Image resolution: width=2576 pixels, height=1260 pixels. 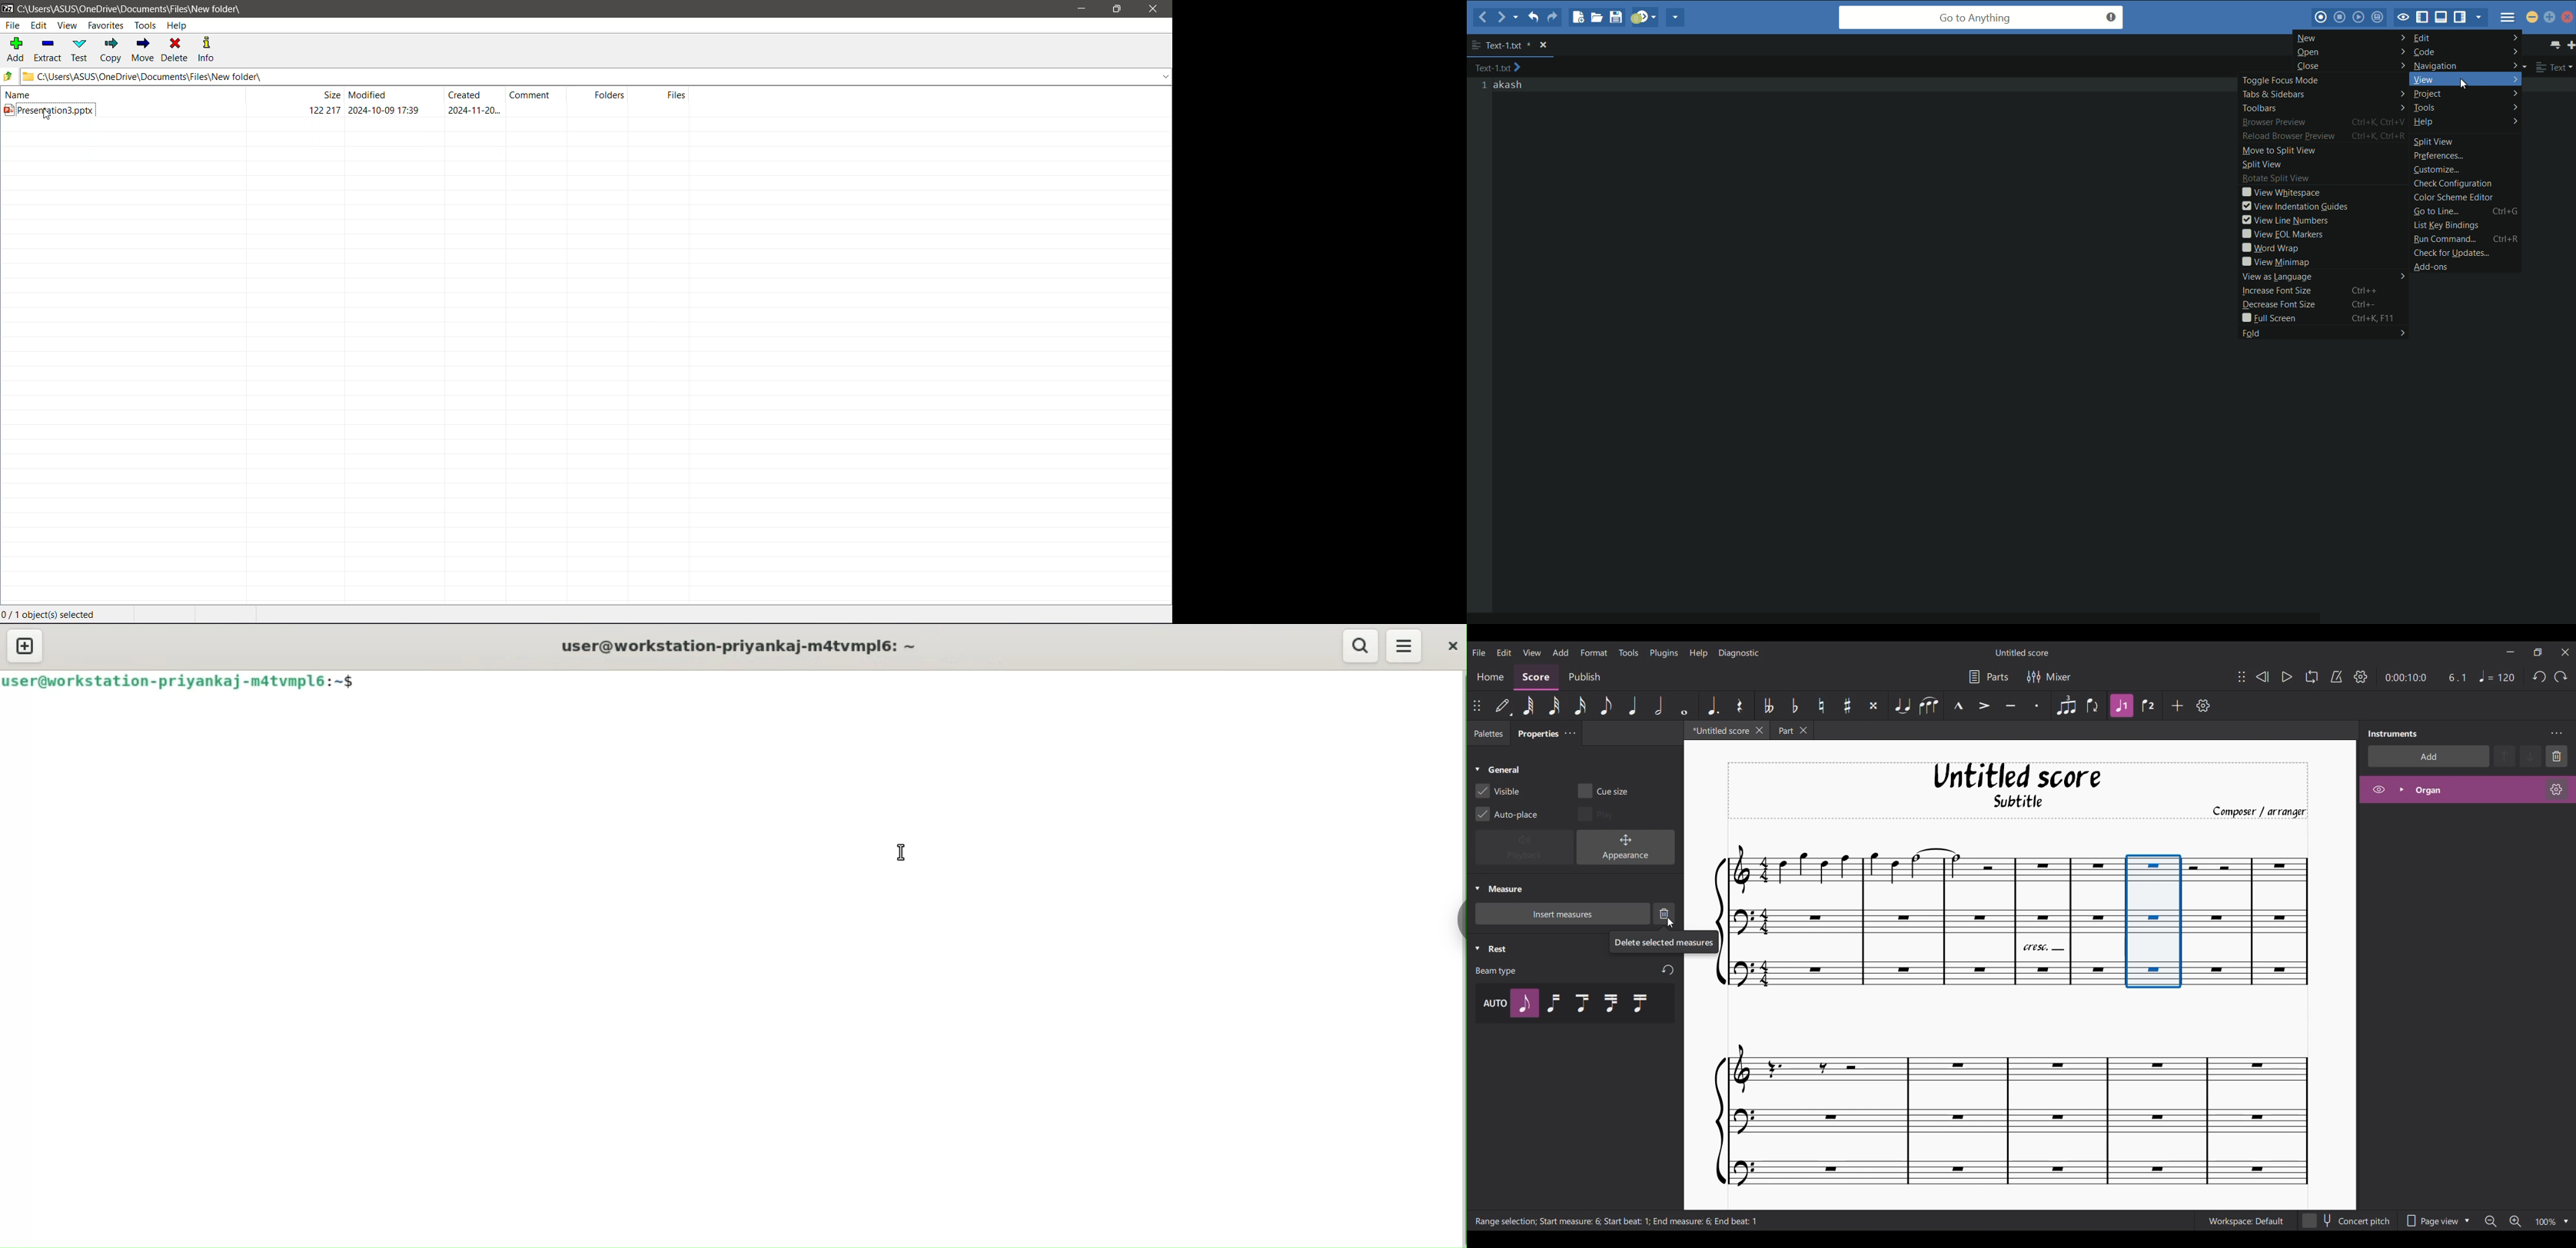 What do you see at coordinates (13, 25) in the screenshot?
I see `File` at bounding box center [13, 25].